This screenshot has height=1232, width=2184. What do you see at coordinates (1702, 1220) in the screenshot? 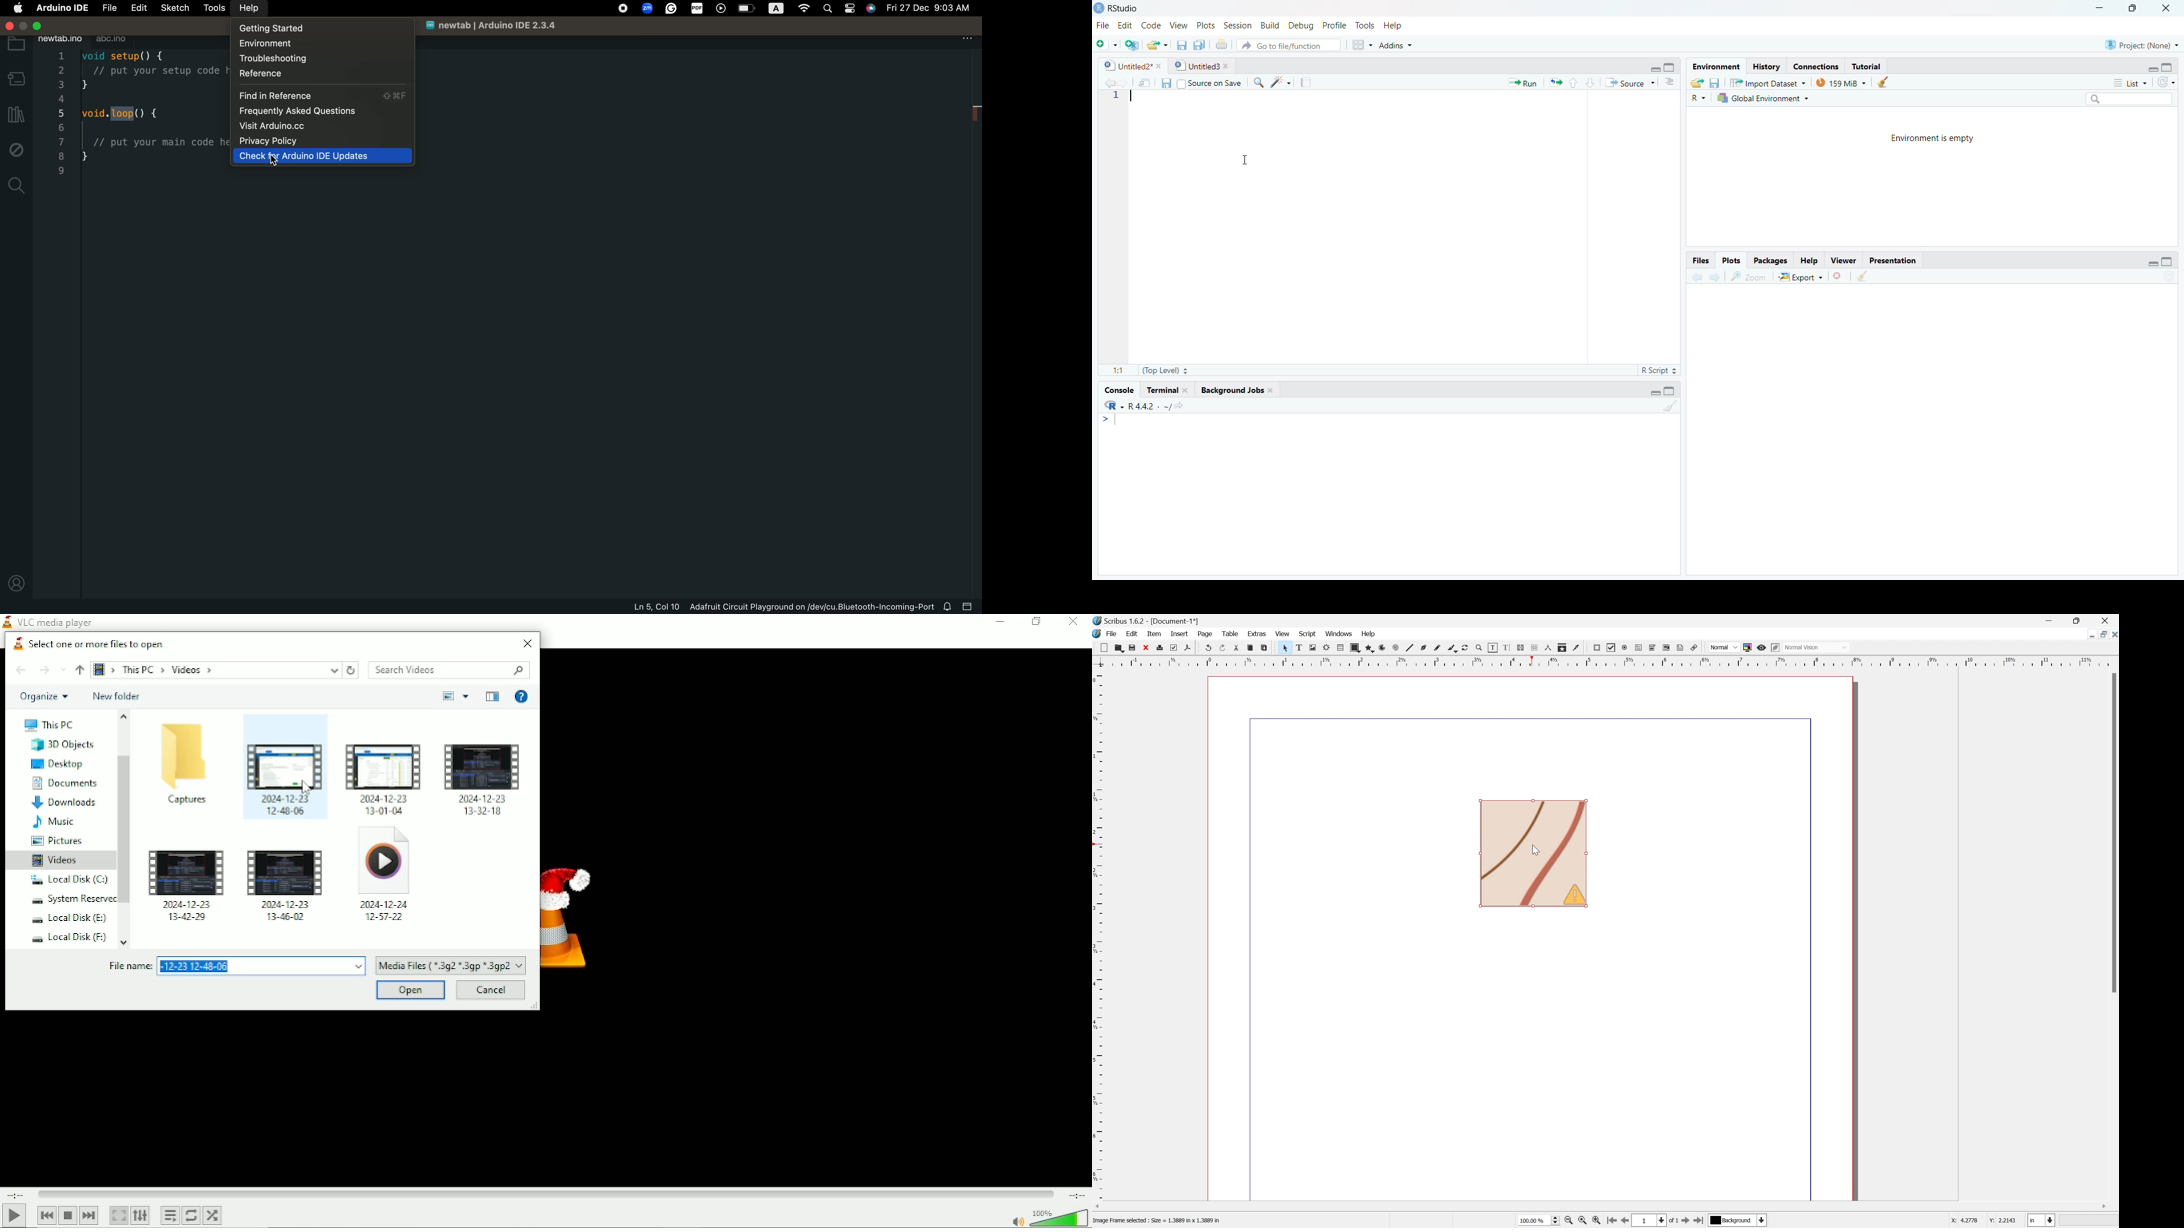
I see `Last Page` at bounding box center [1702, 1220].